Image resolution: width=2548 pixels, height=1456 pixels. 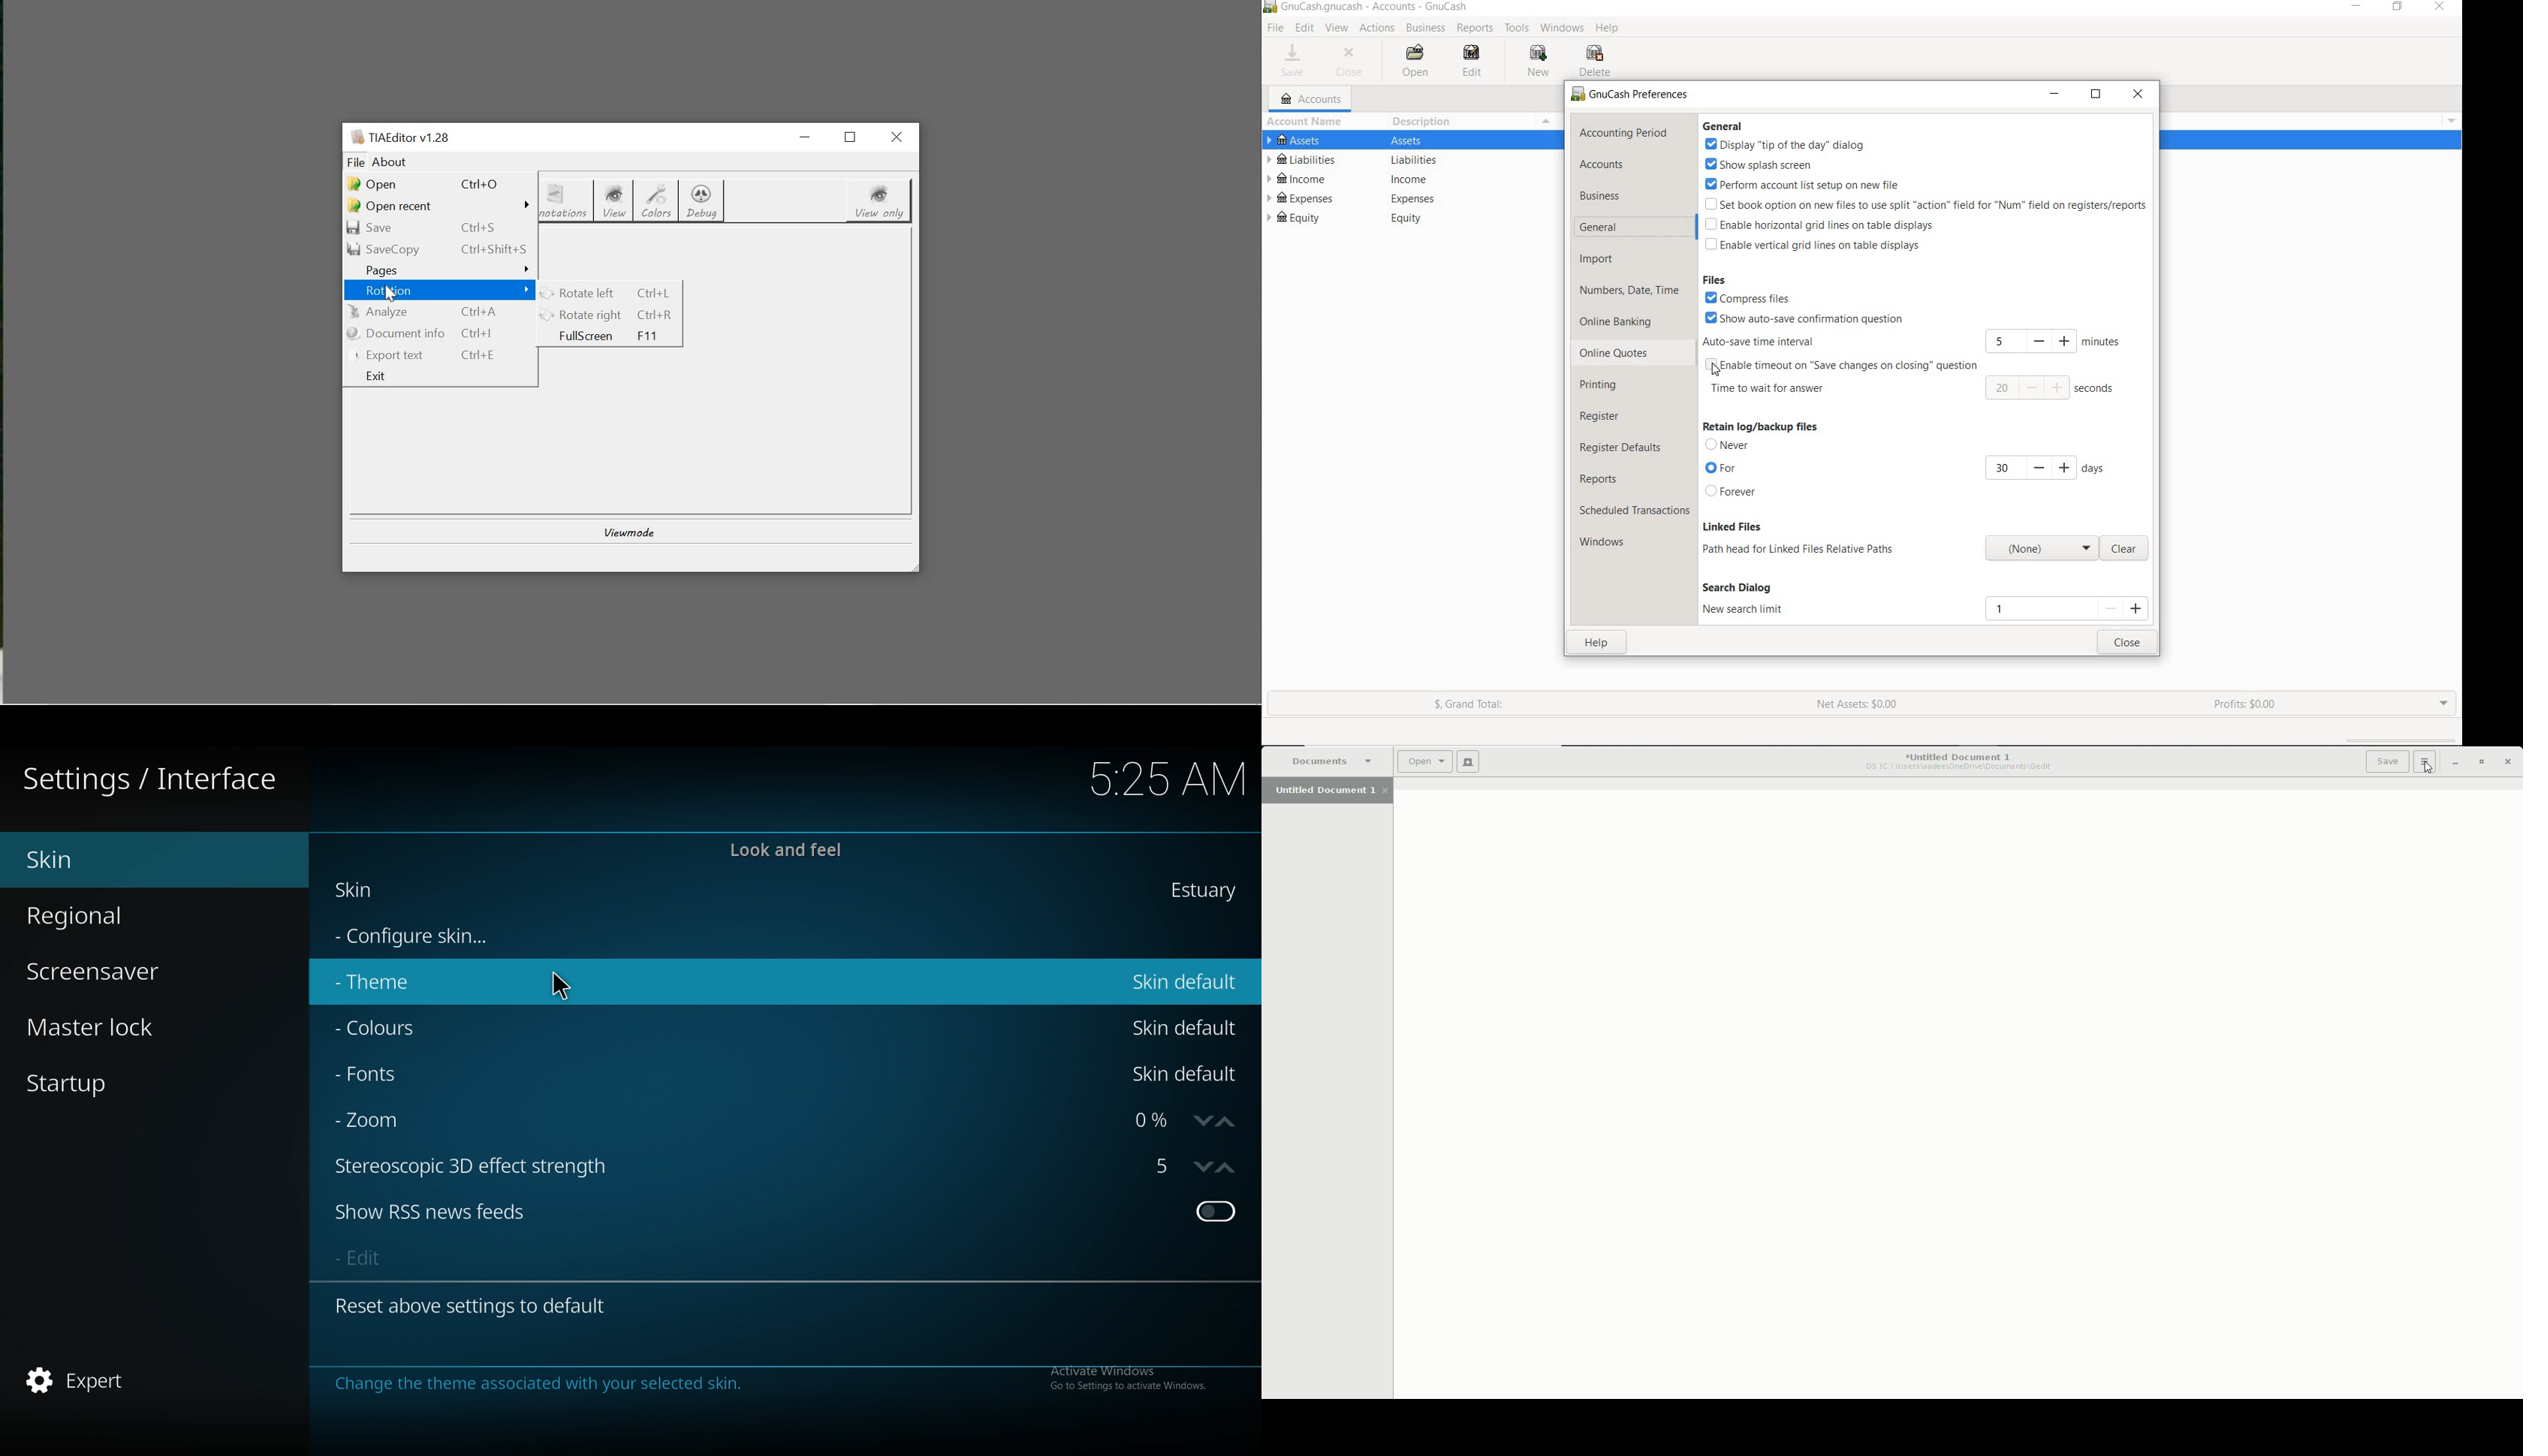 I want to click on WINDOWS, so click(x=1604, y=542).